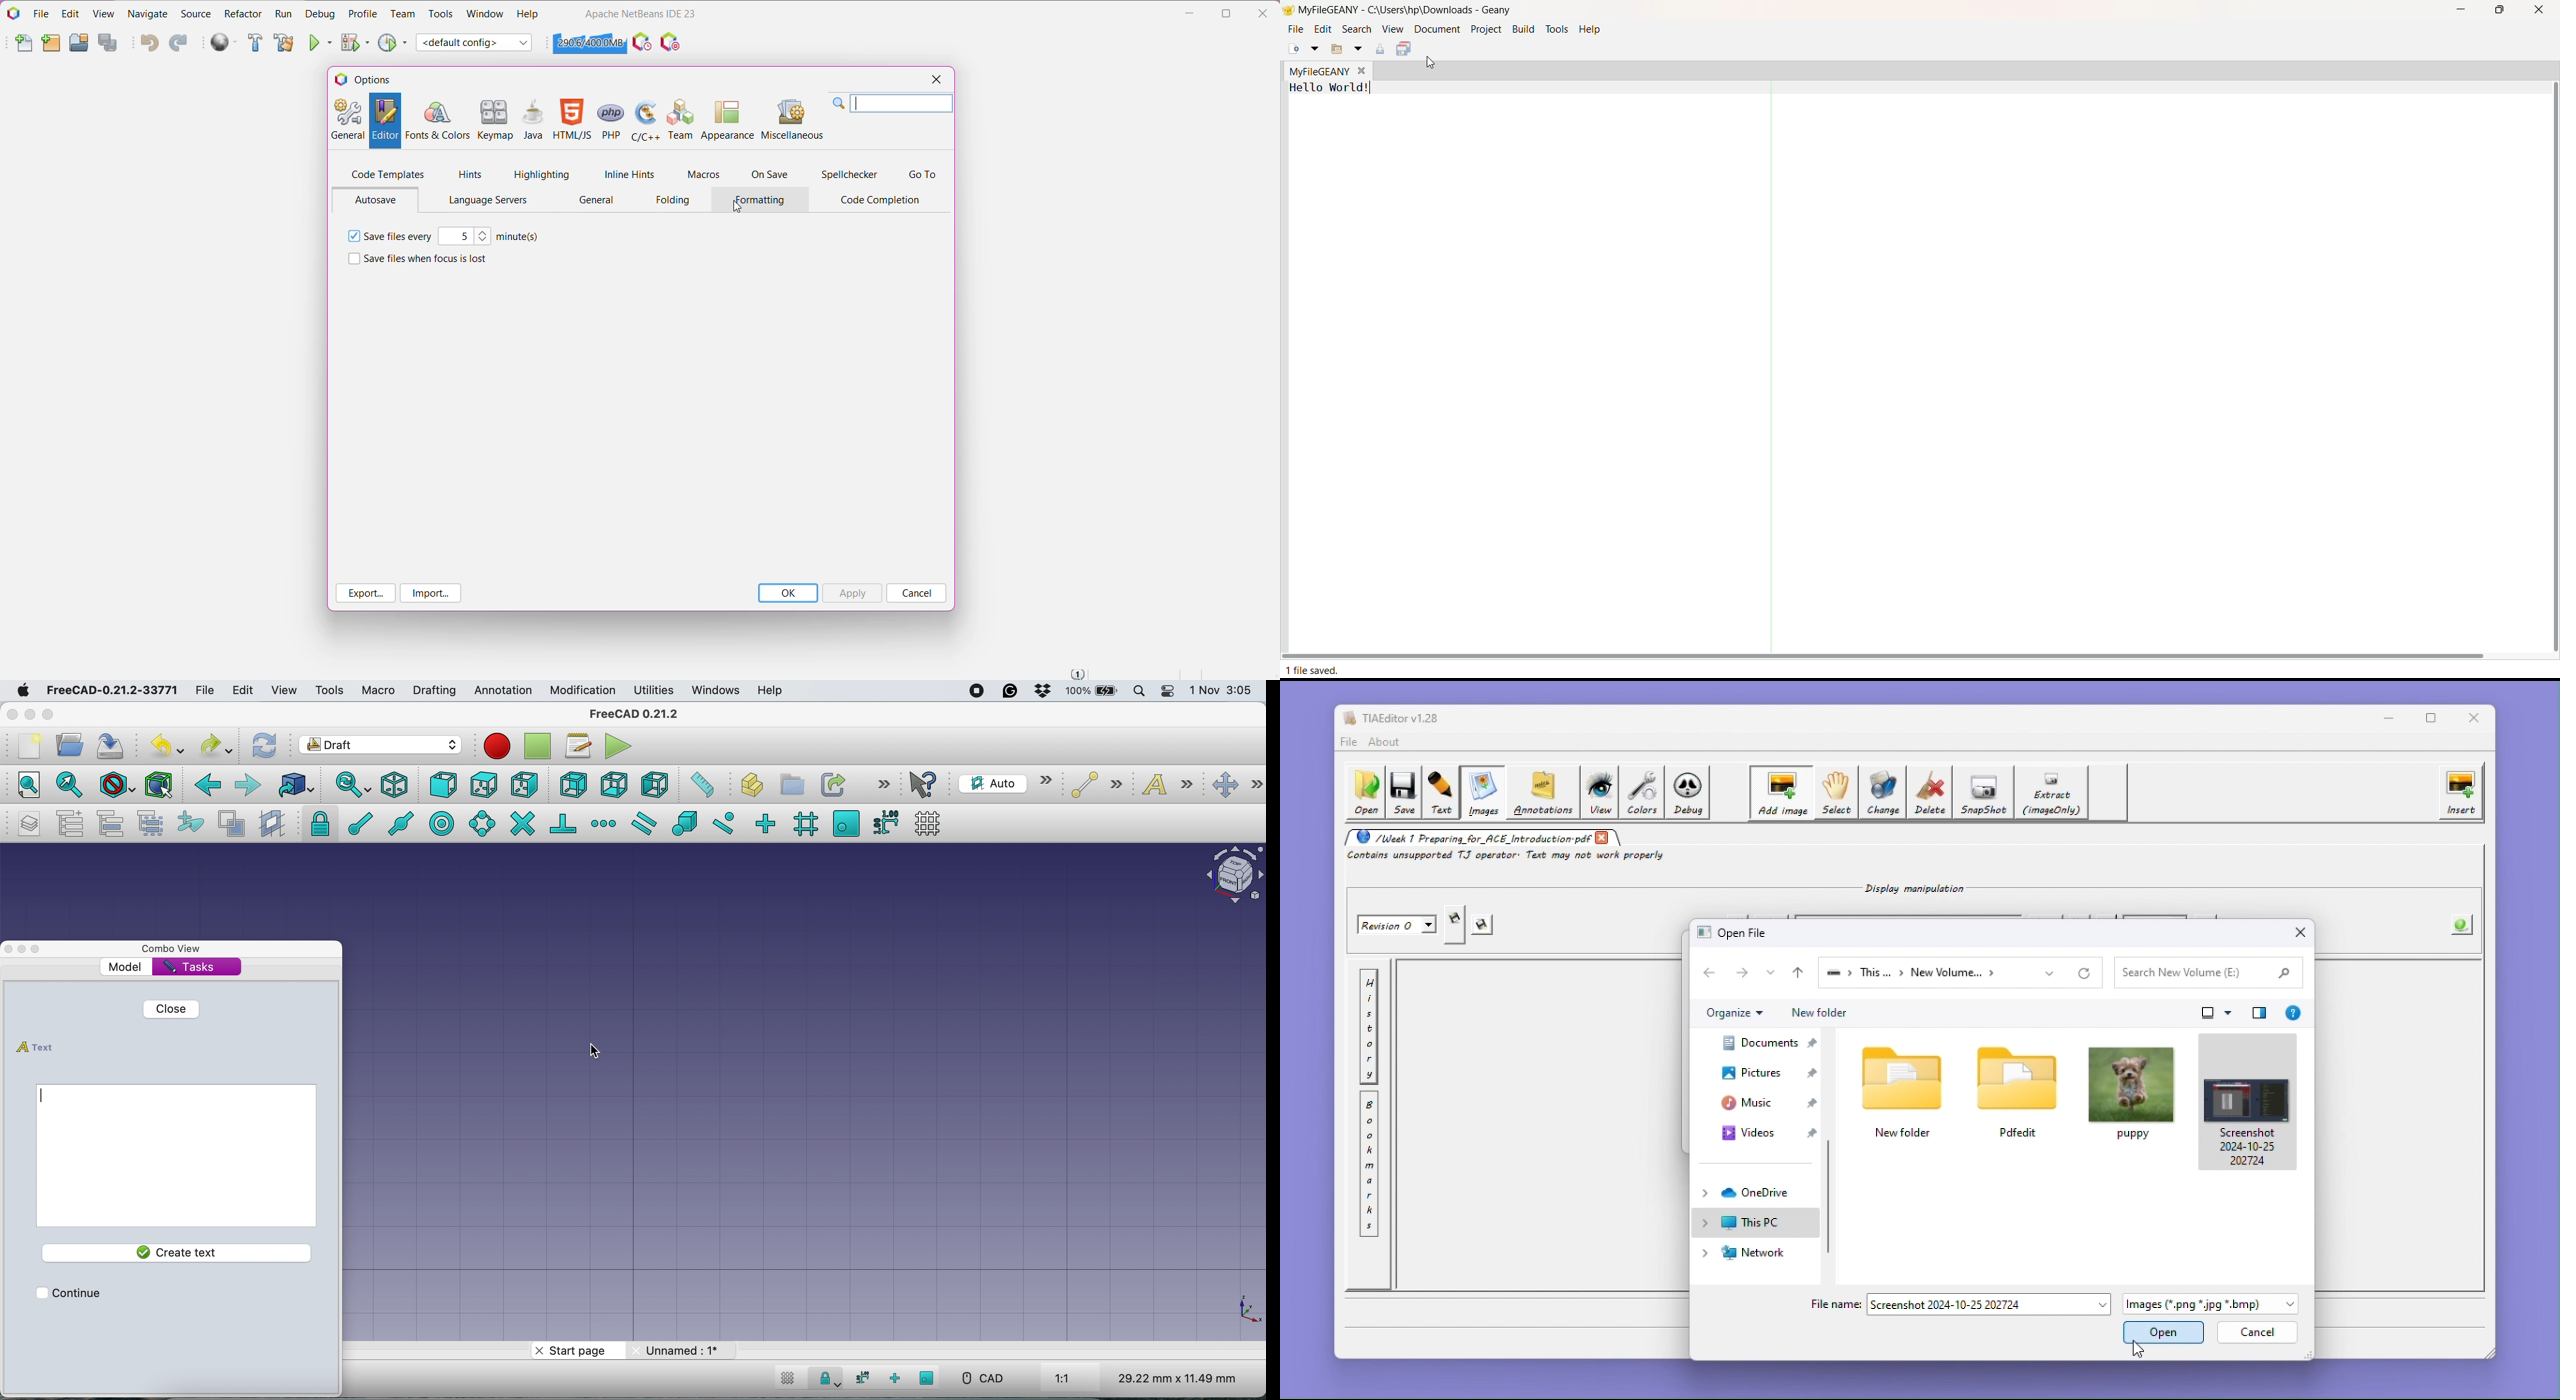 Image resolution: width=2576 pixels, height=1400 pixels. What do you see at coordinates (205, 691) in the screenshot?
I see `file` at bounding box center [205, 691].